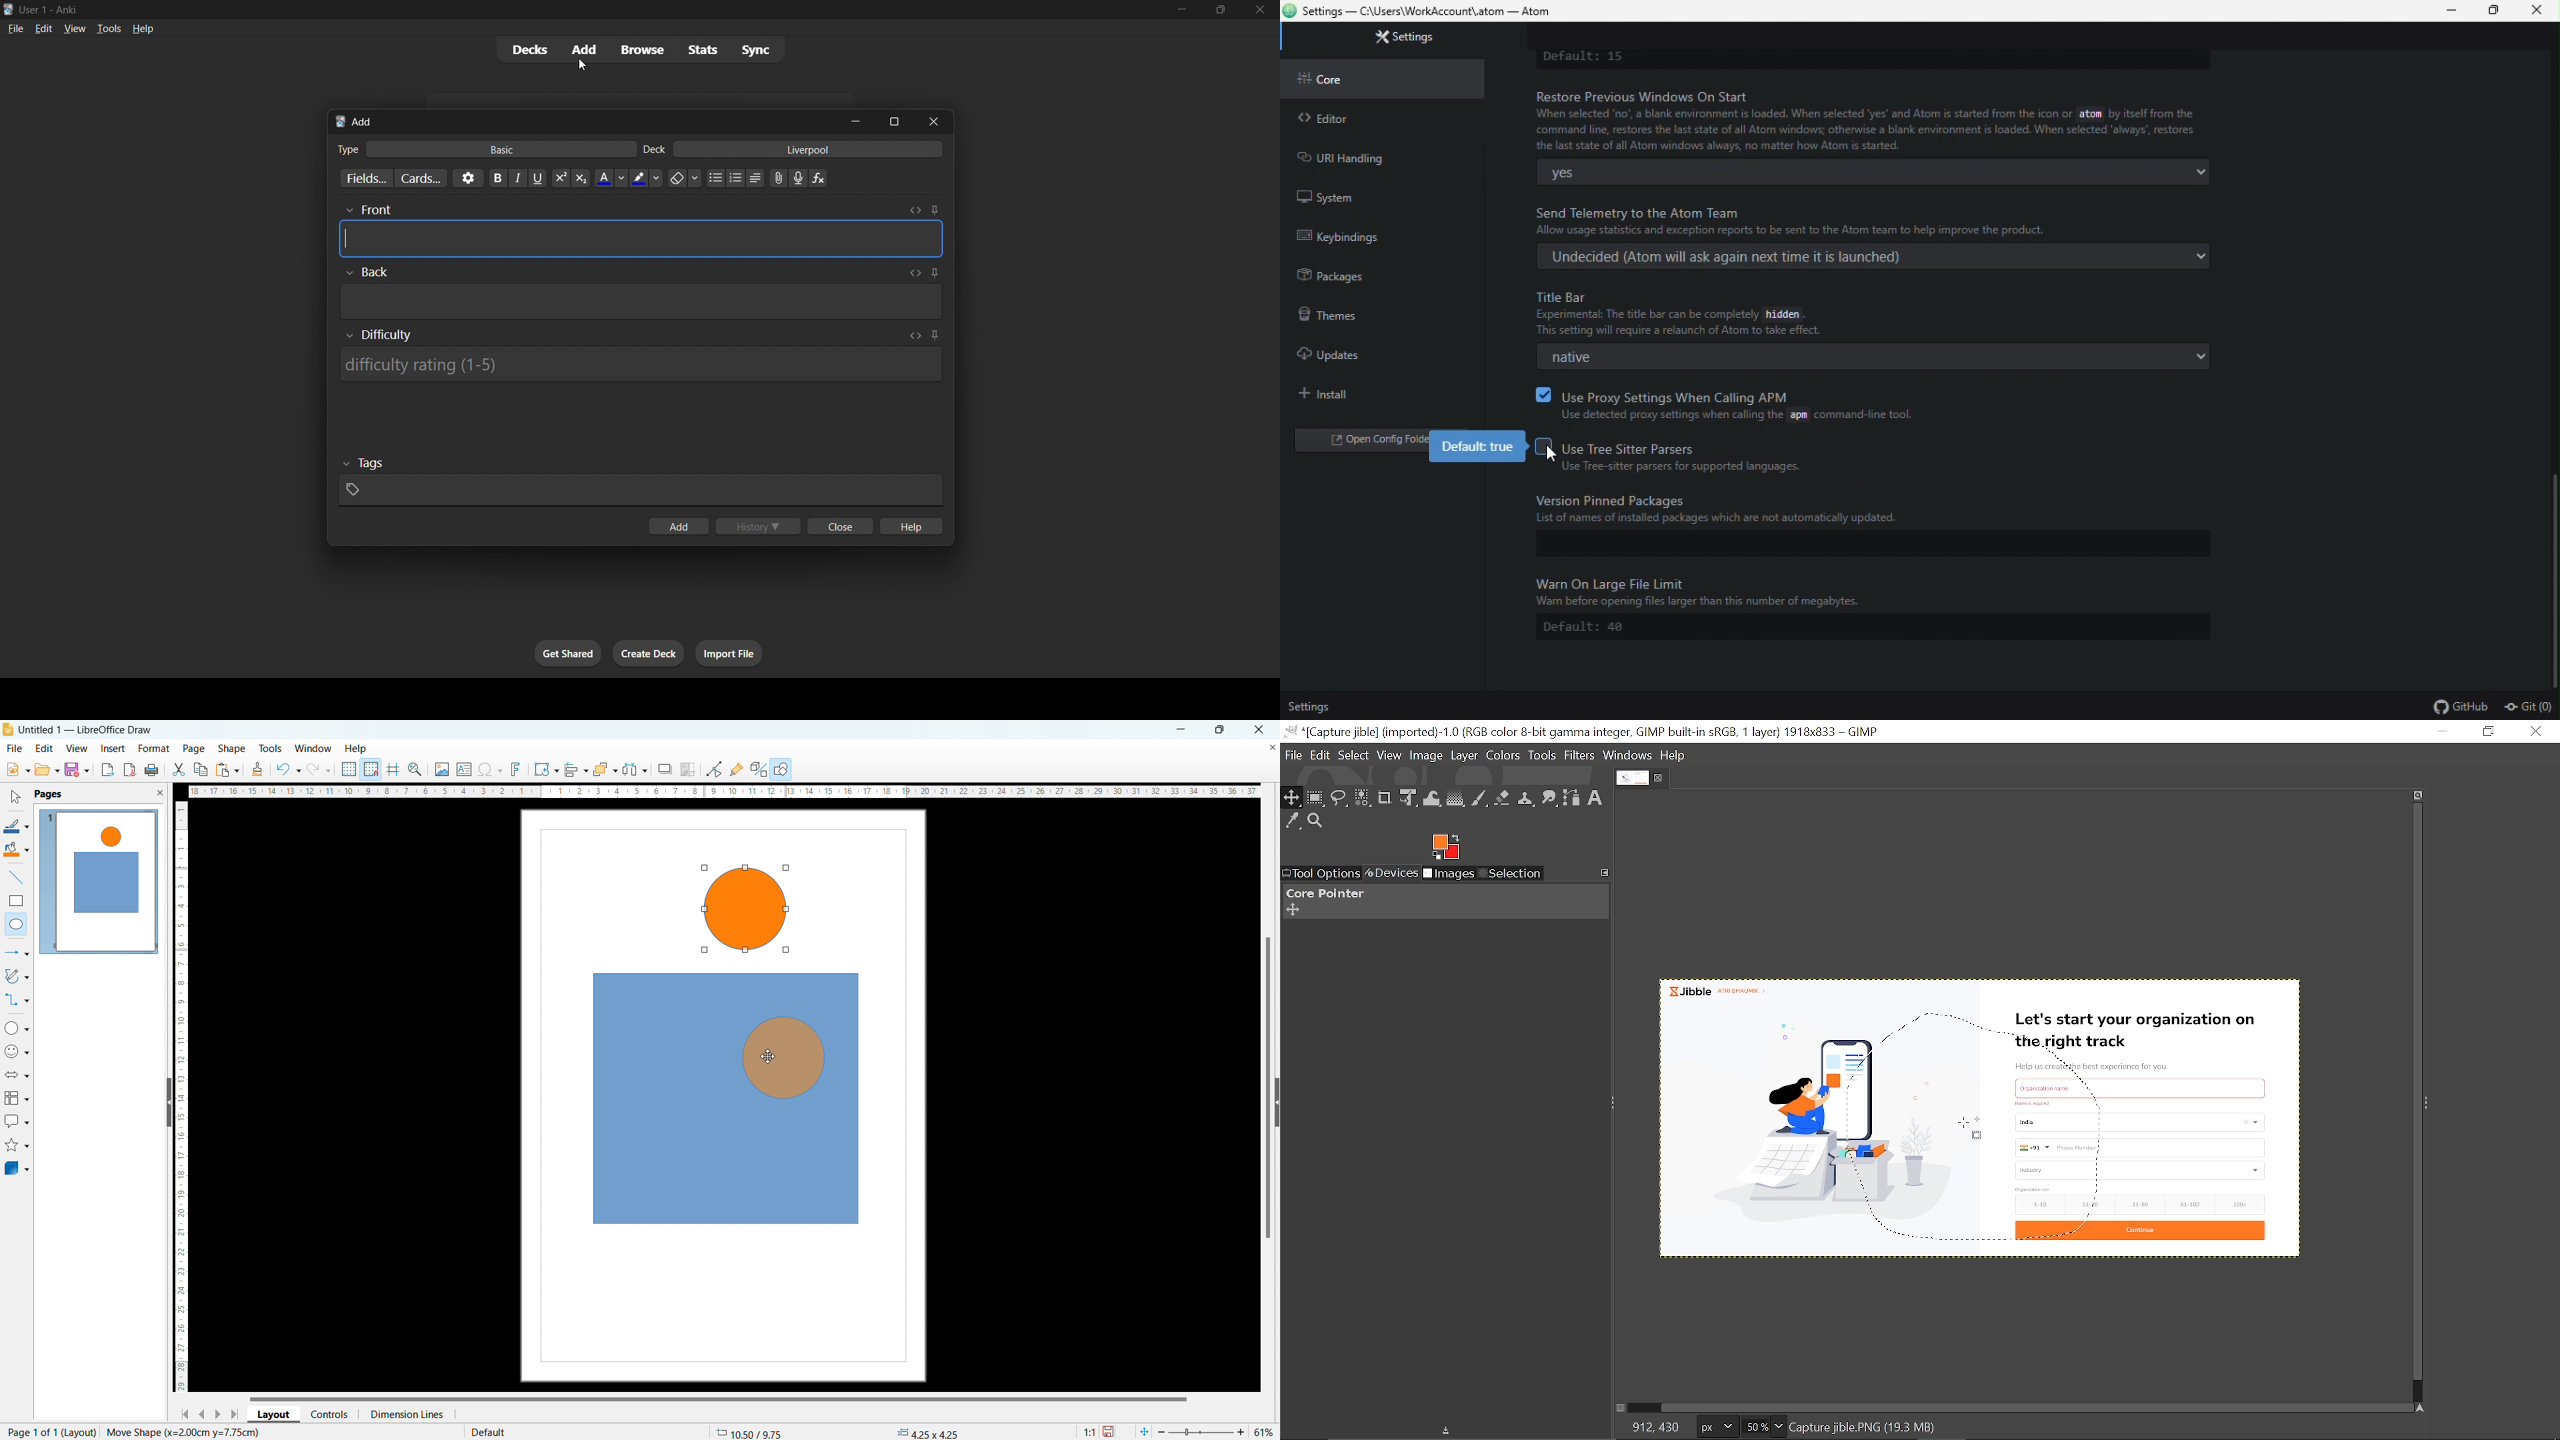 The height and width of the screenshot is (1456, 2576). Describe the element at coordinates (688, 769) in the screenshot. I see `crop` at that location.